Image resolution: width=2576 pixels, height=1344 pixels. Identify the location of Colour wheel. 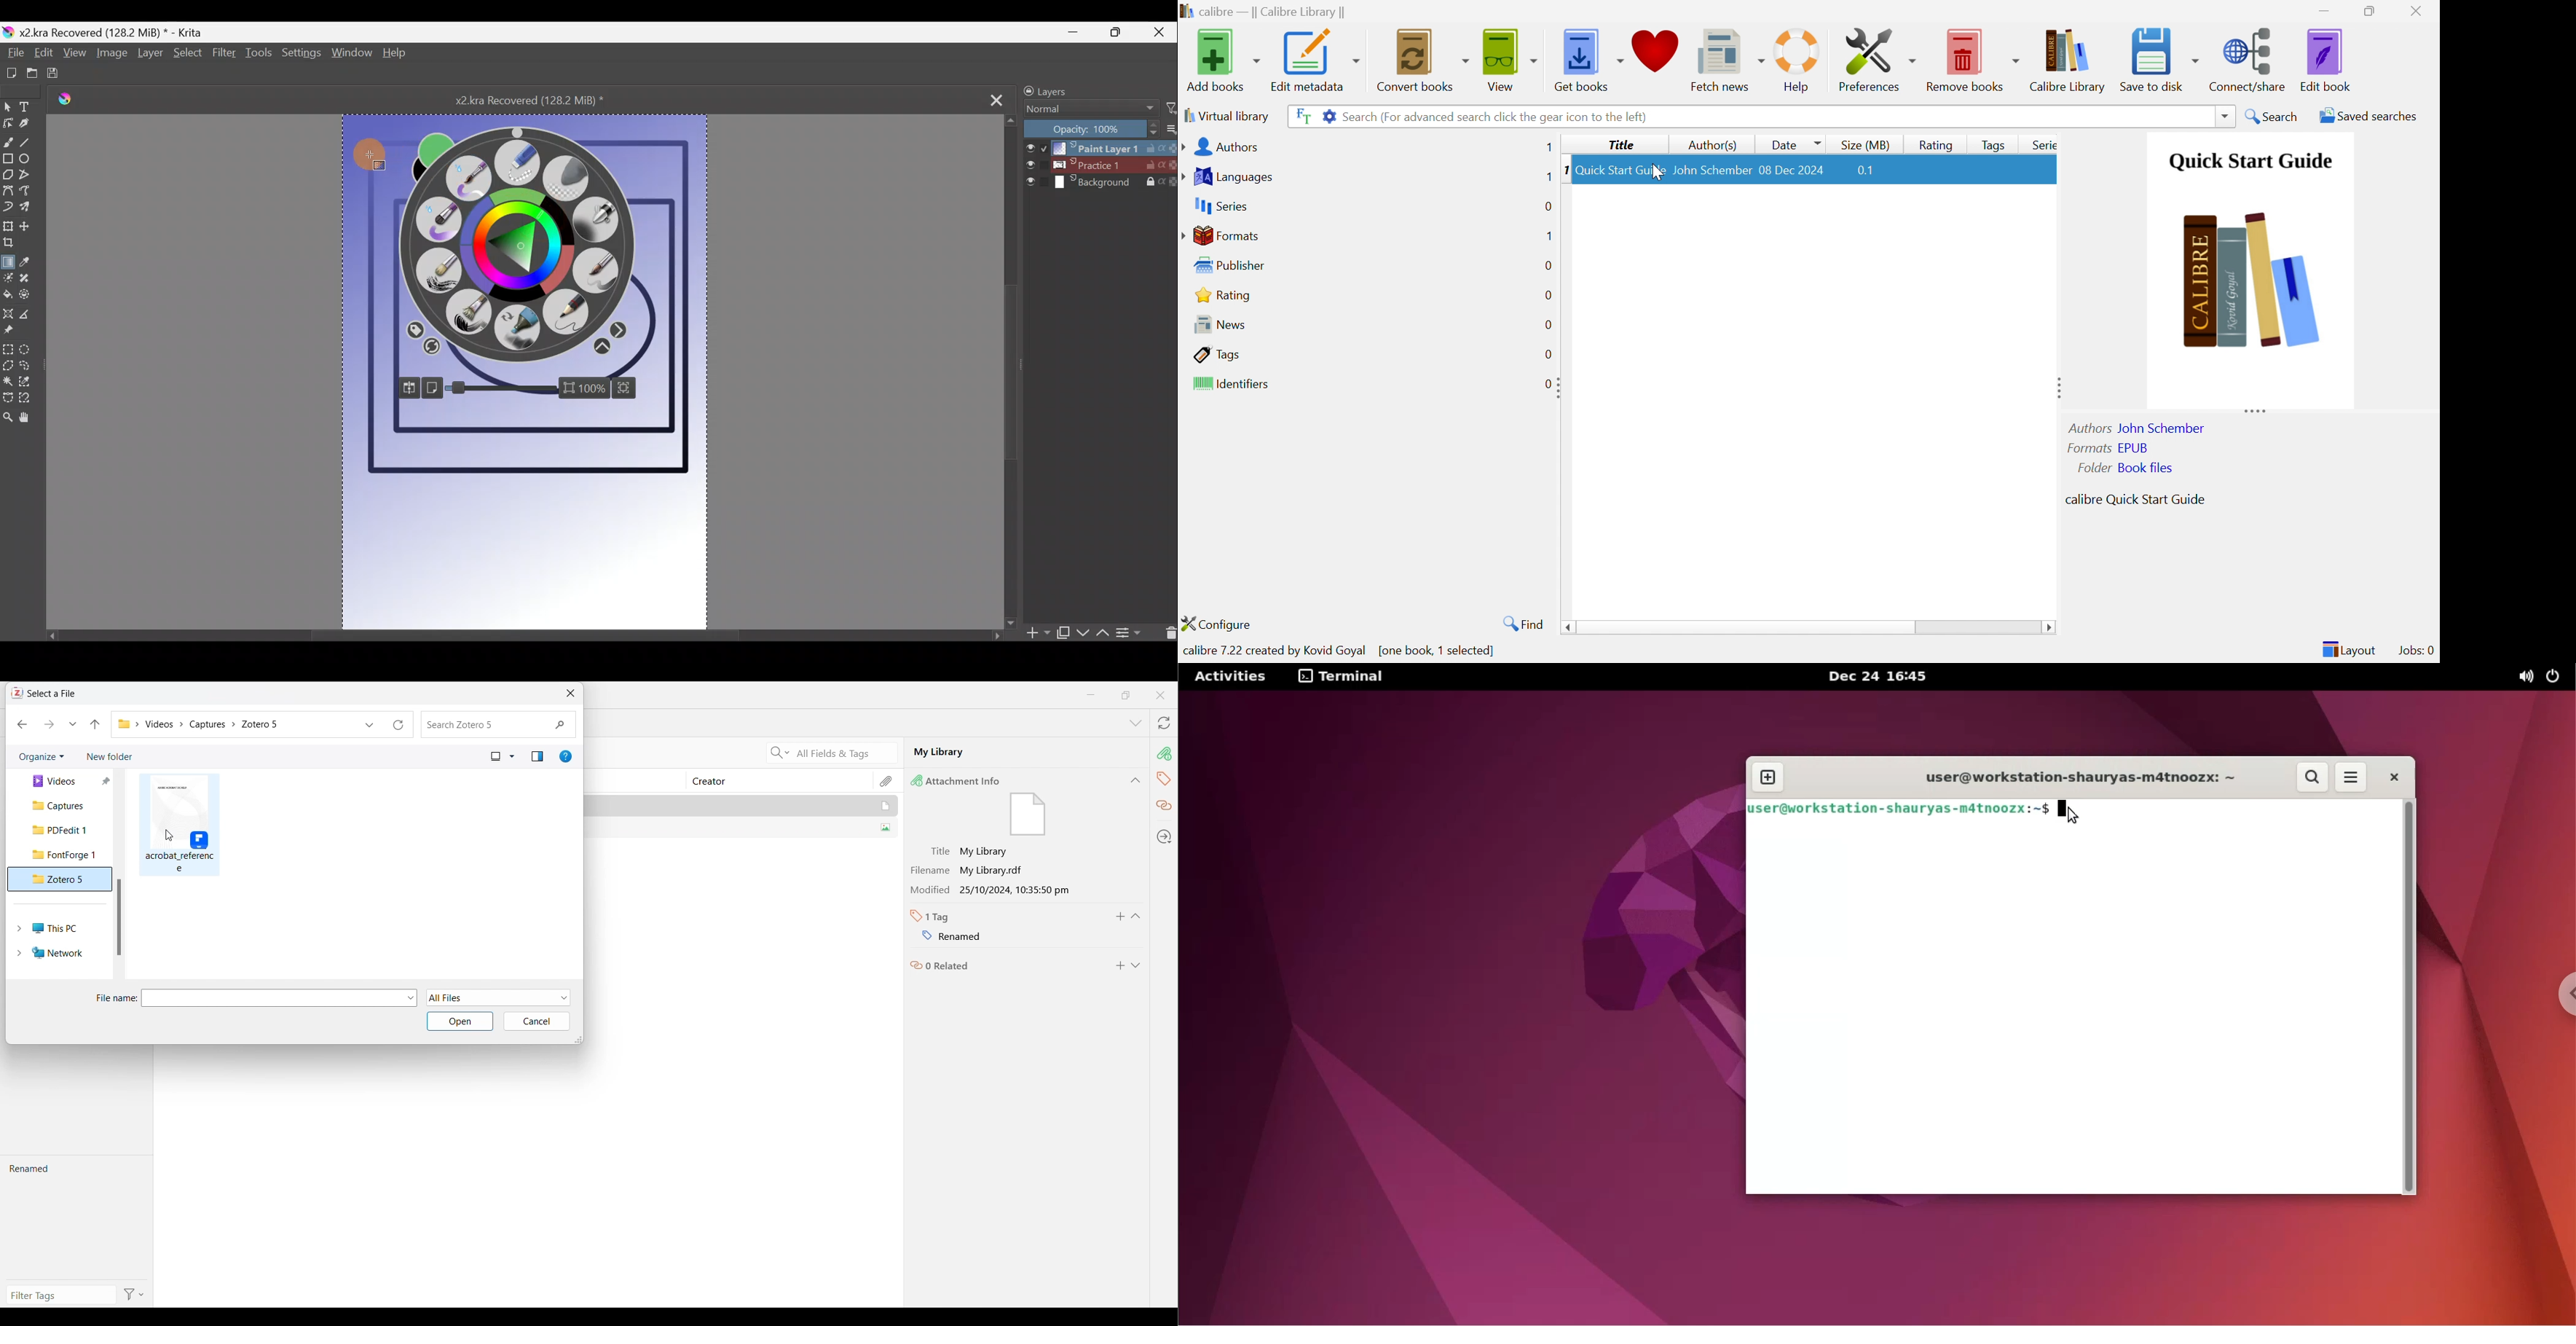
(488, 245).